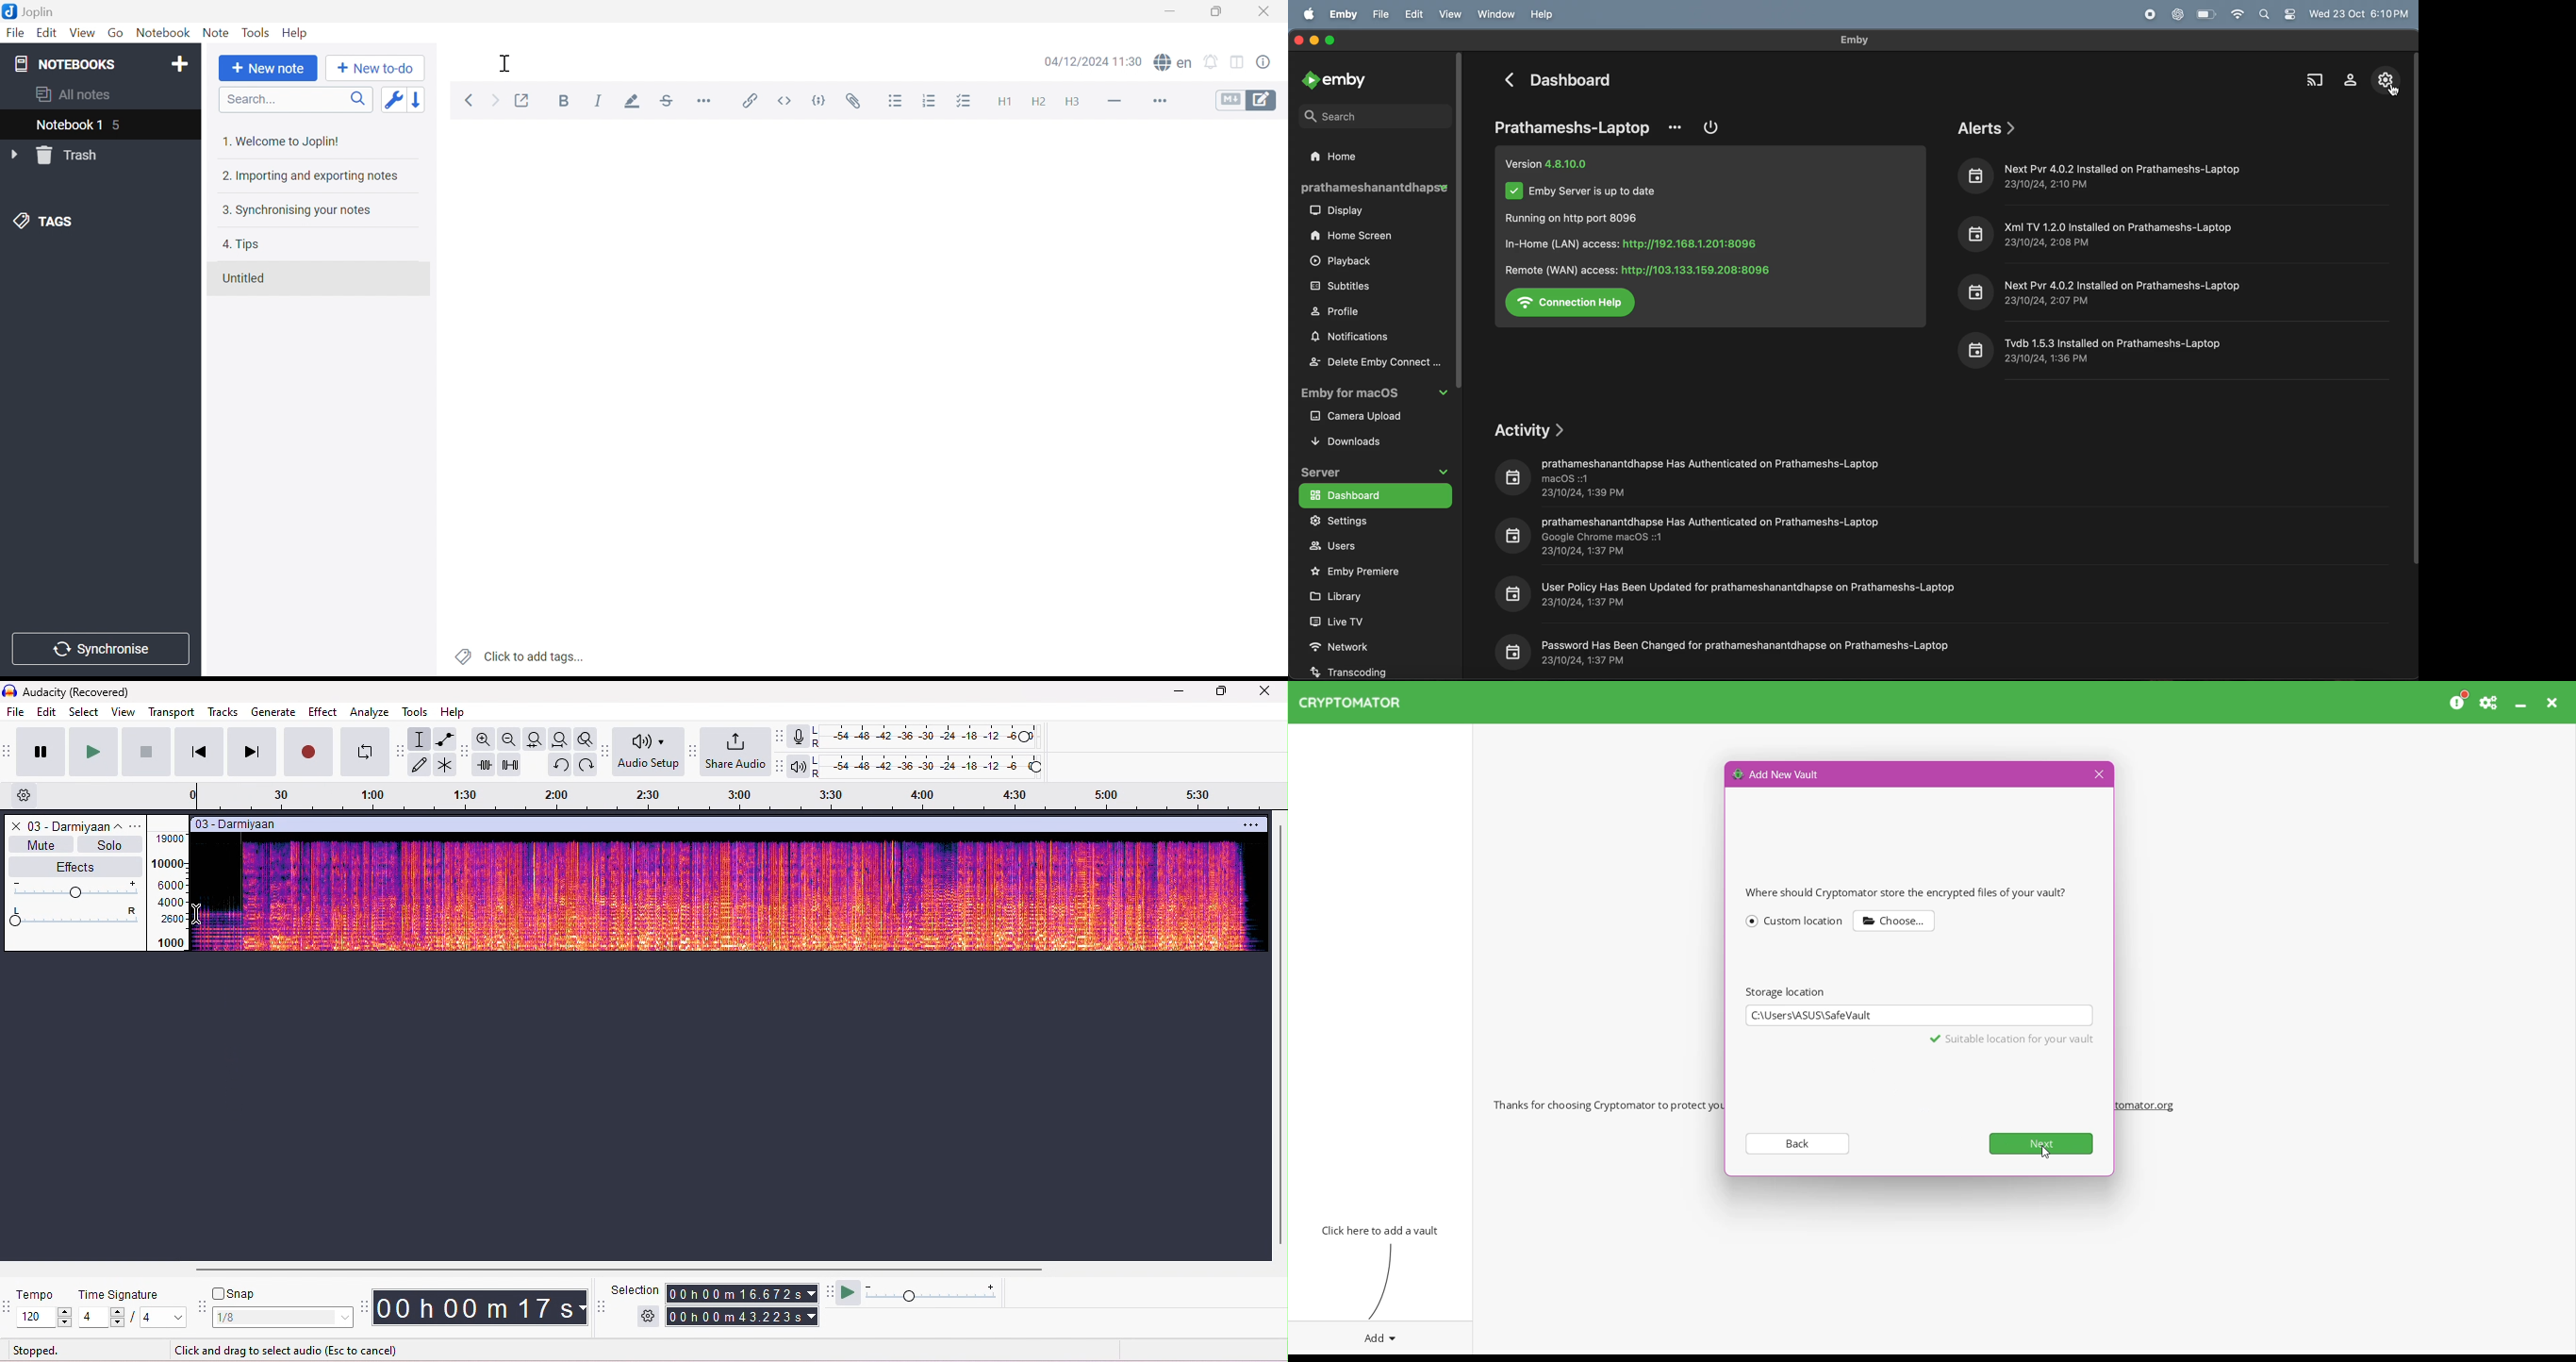 The width and height of the screenshot is (2576, 1372). Describe the element at coordinates (287, 1348) in the screenshot. I see `click and drag to select` at that location.